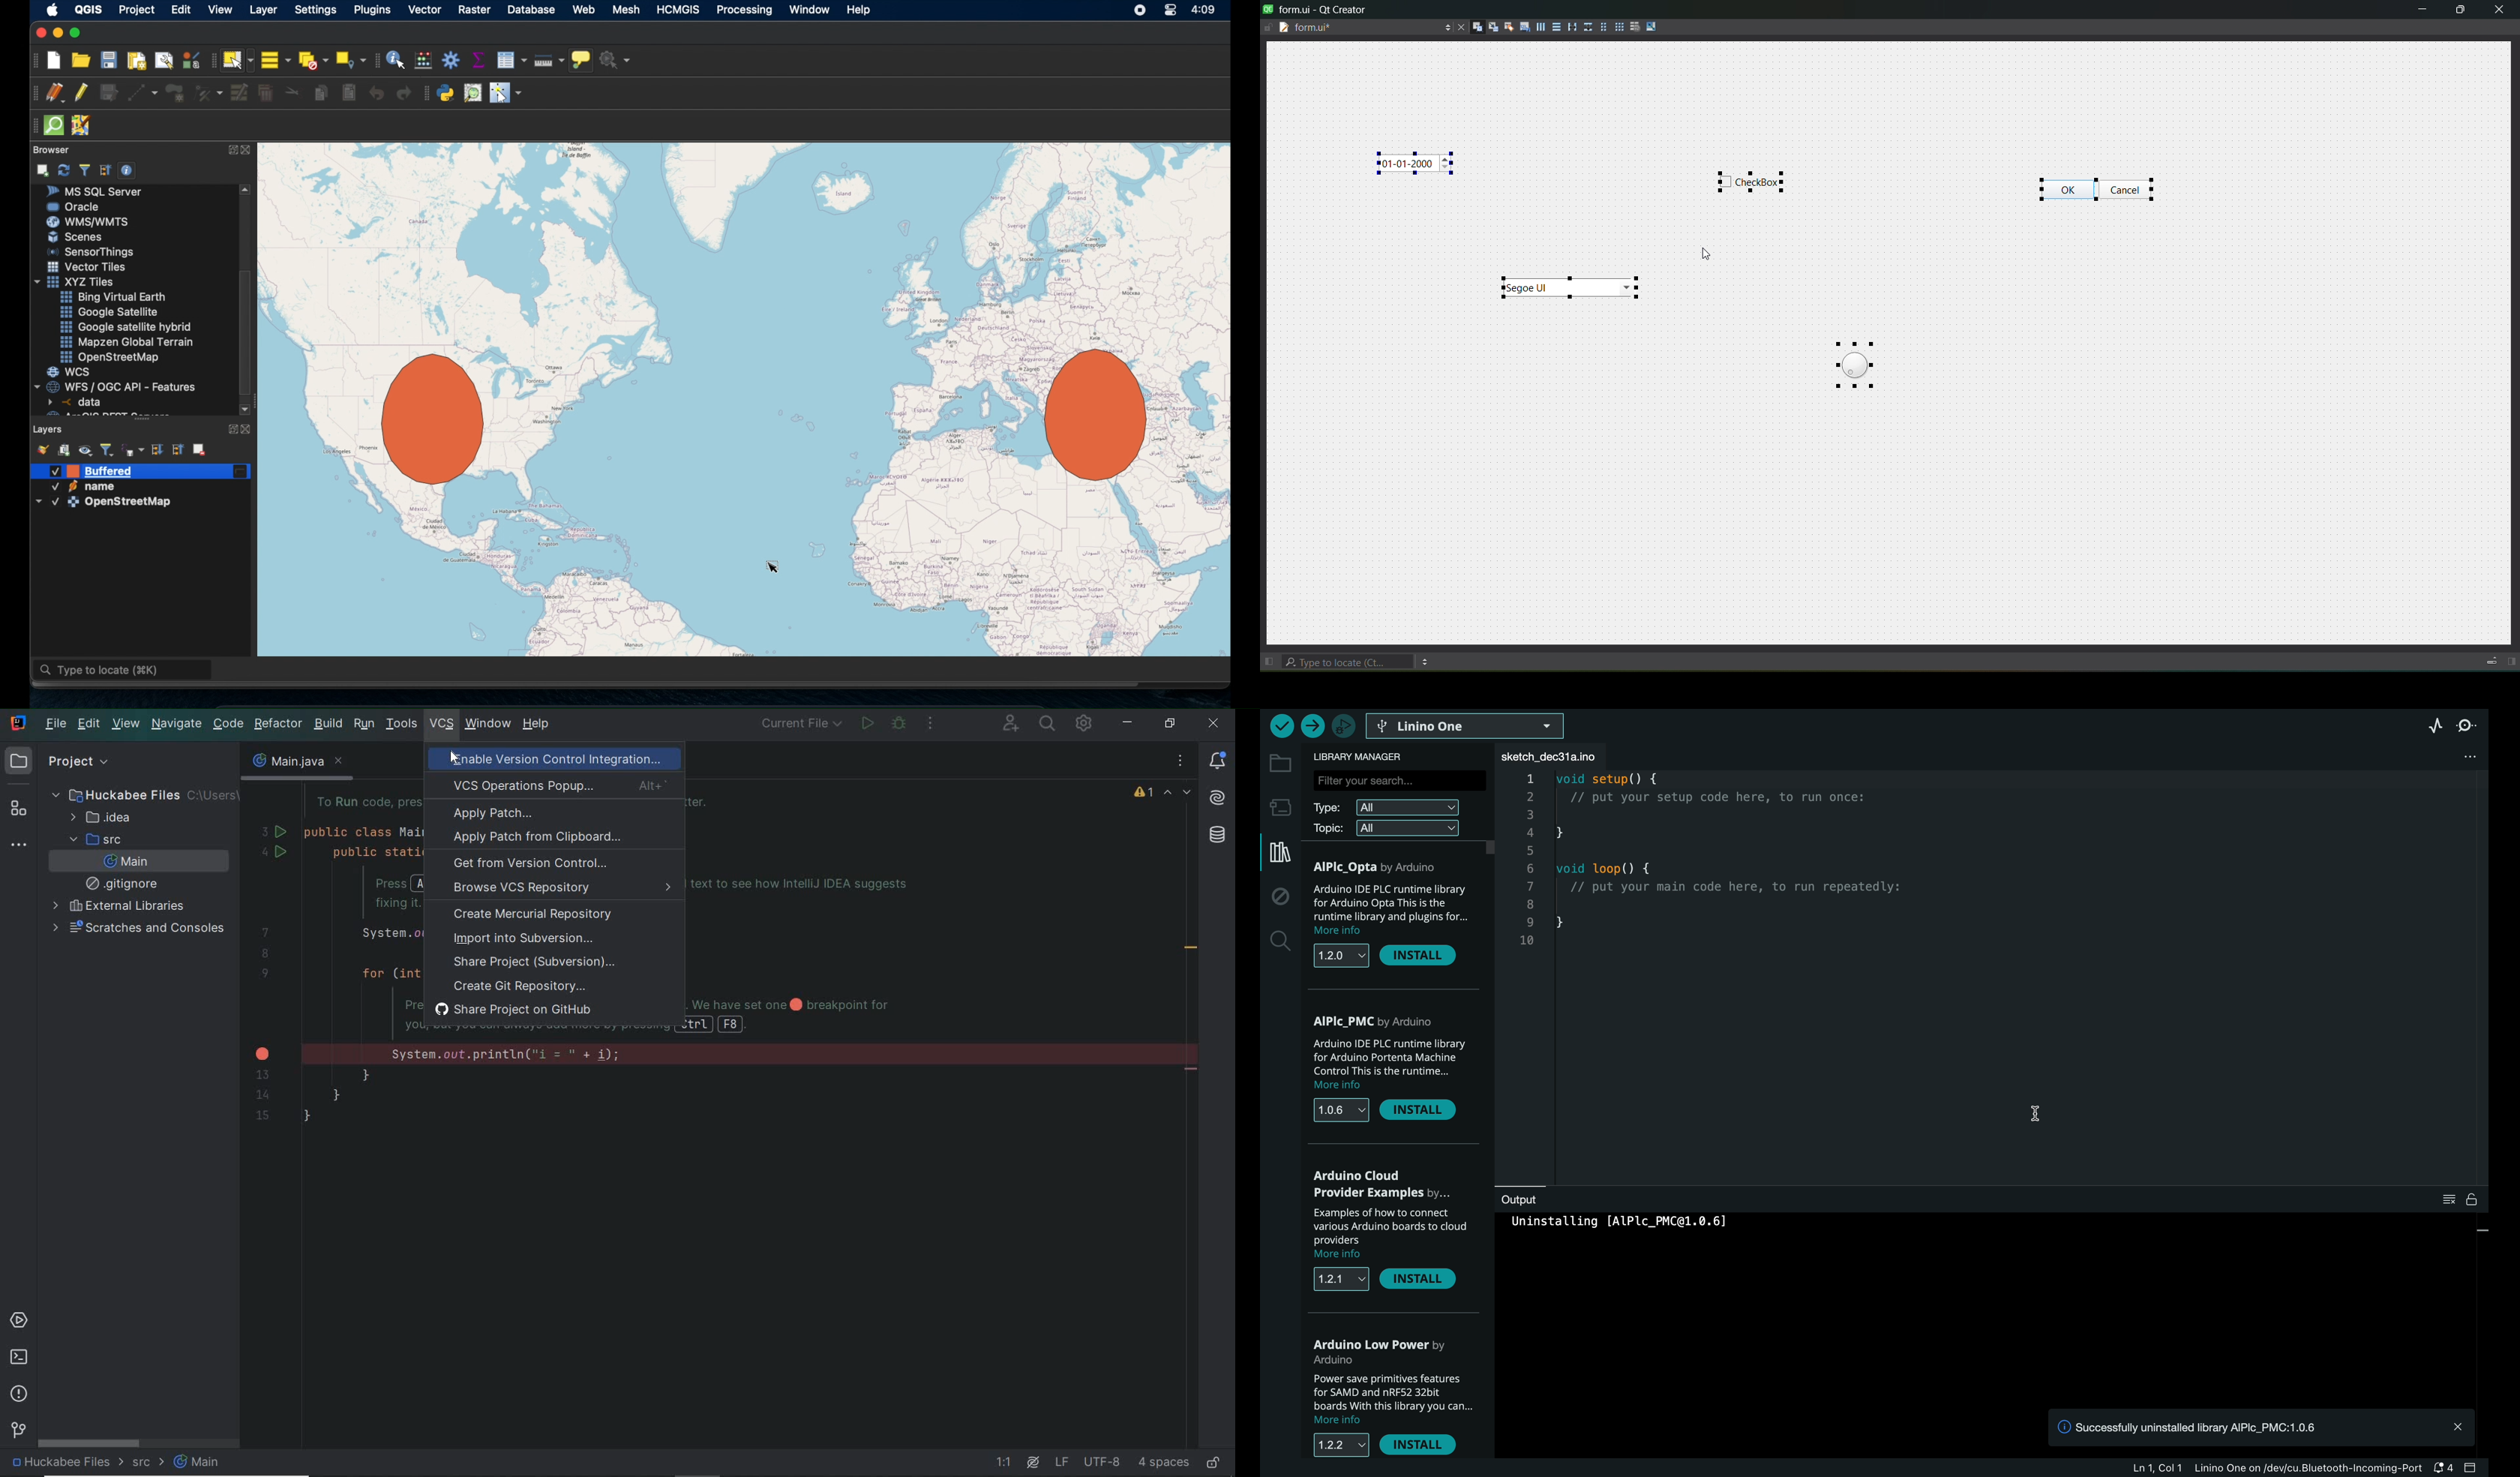 The image size is (2520, 1484). What do you see at coordinates (247, 189) in the screenshot?
I see `scroll up arrow` at bounding box center [247, 189].